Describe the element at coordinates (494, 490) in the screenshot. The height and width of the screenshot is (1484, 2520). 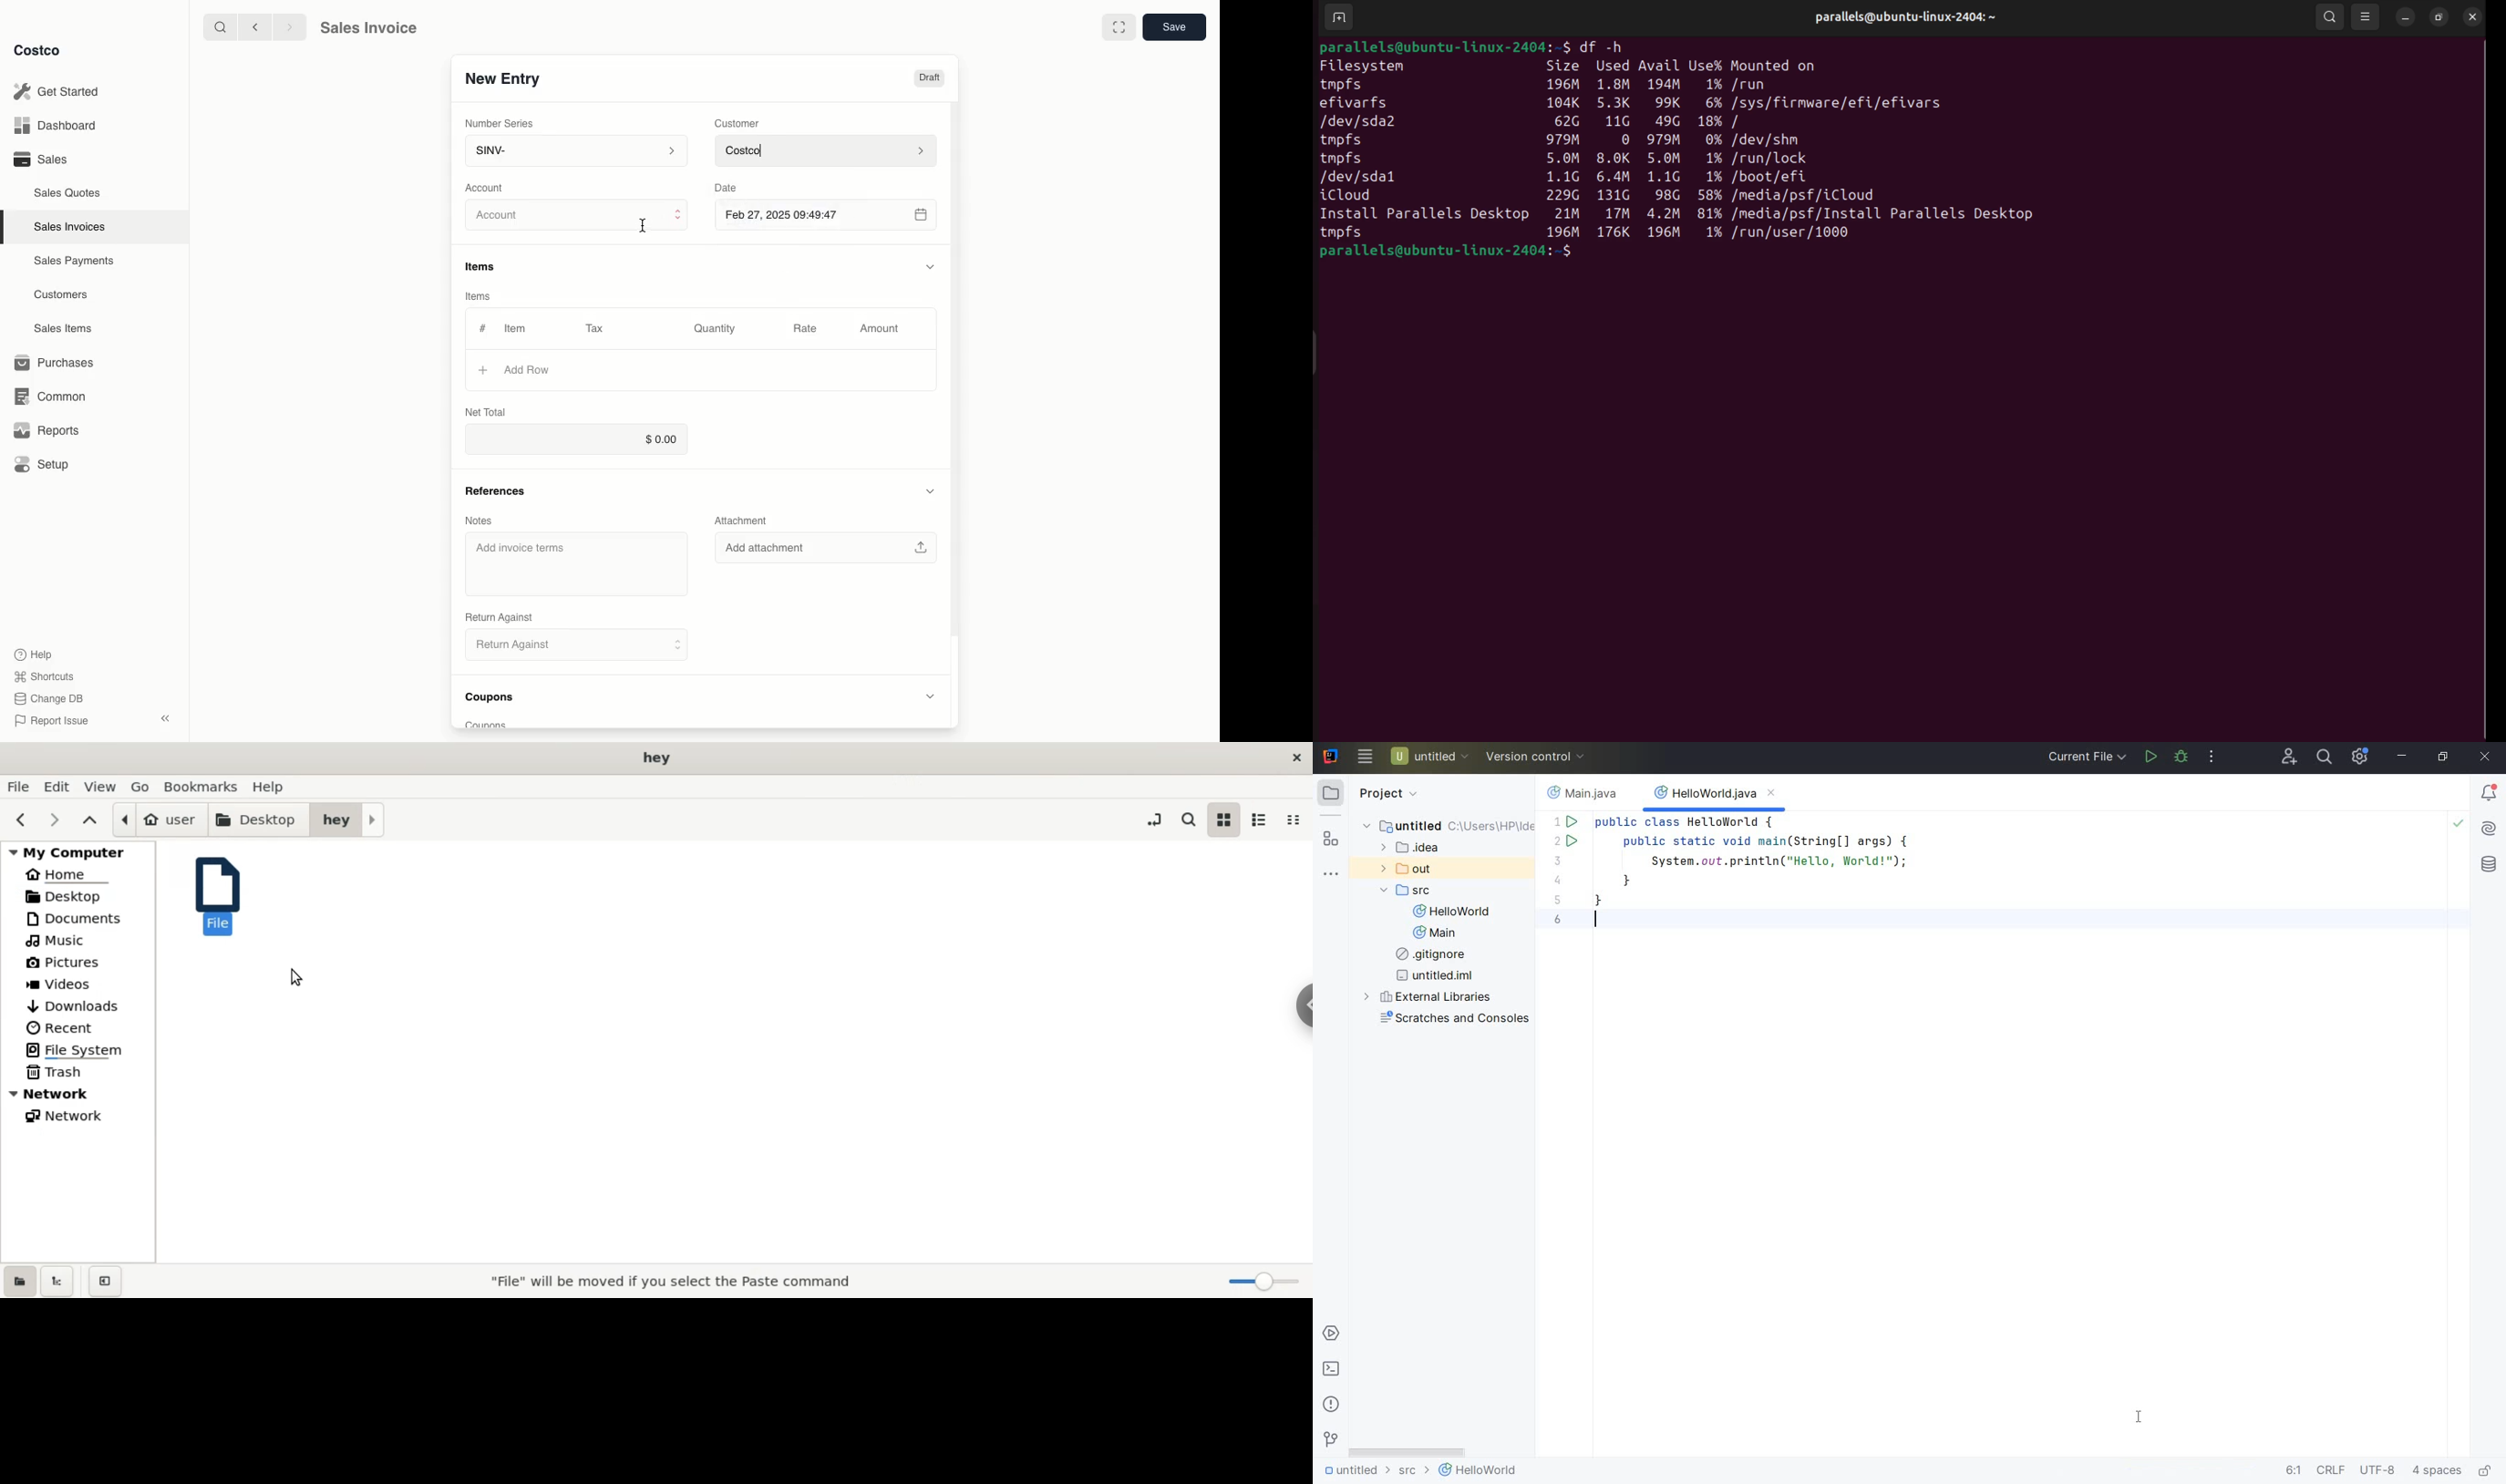
I see `References` at that location.